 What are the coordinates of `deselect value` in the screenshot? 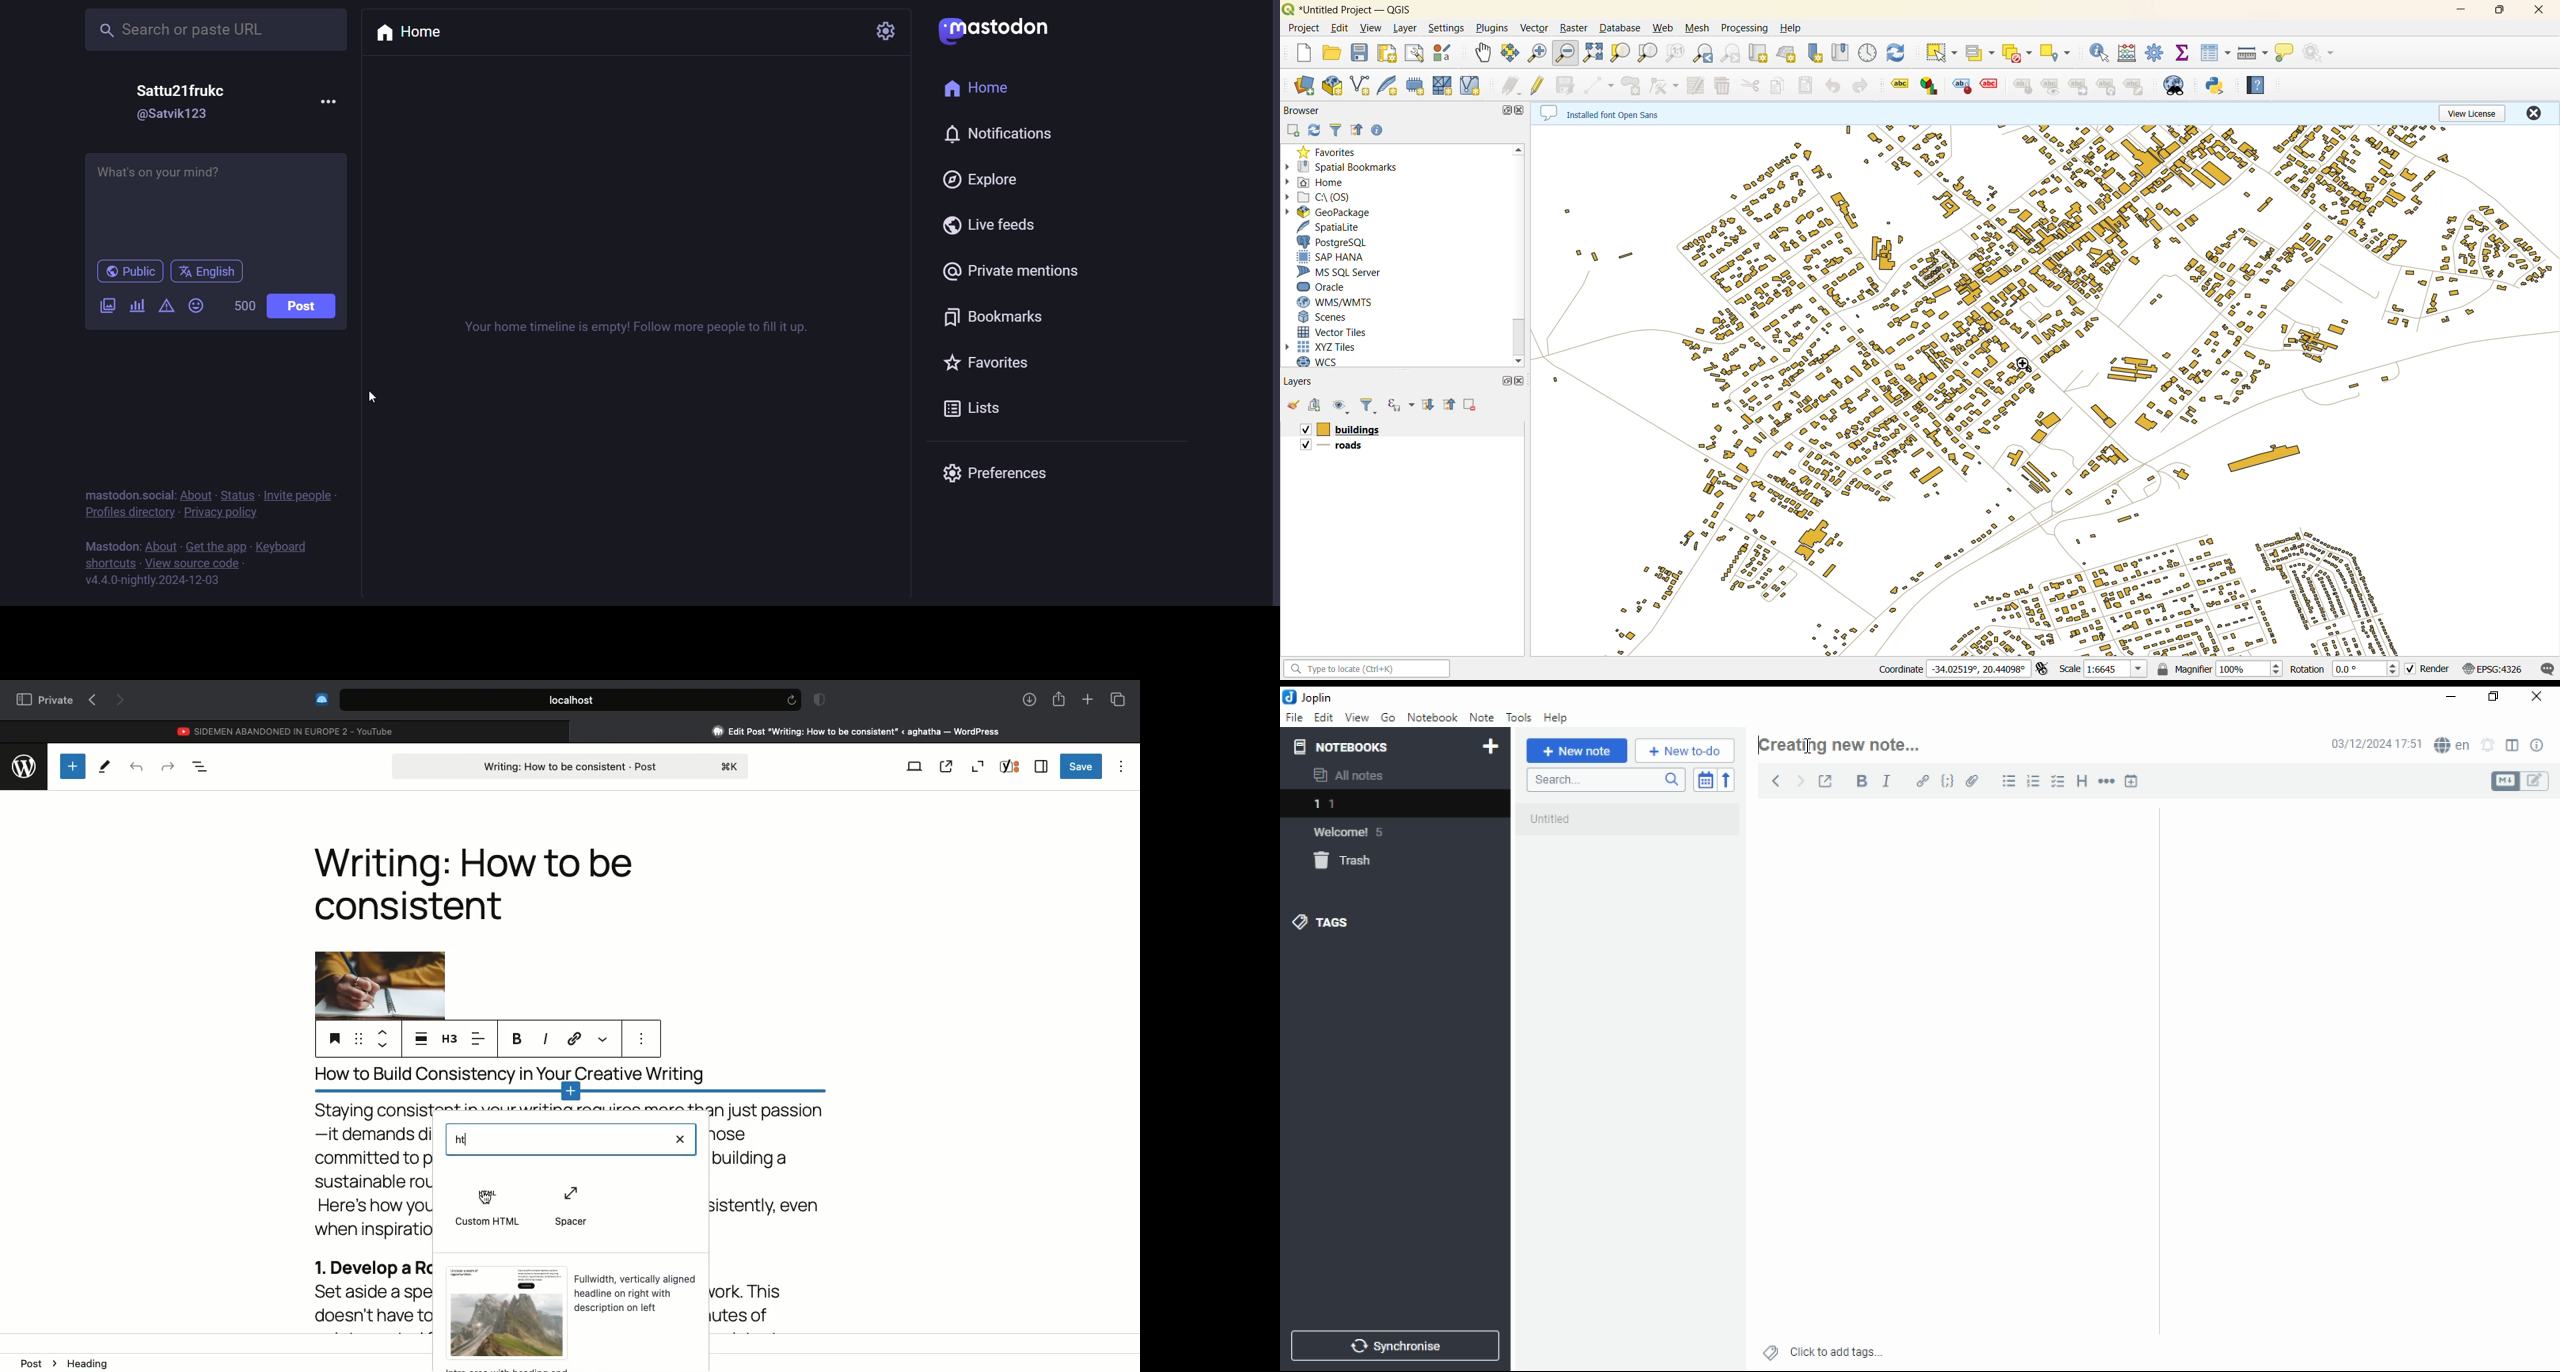 It's located at (2016, 54).